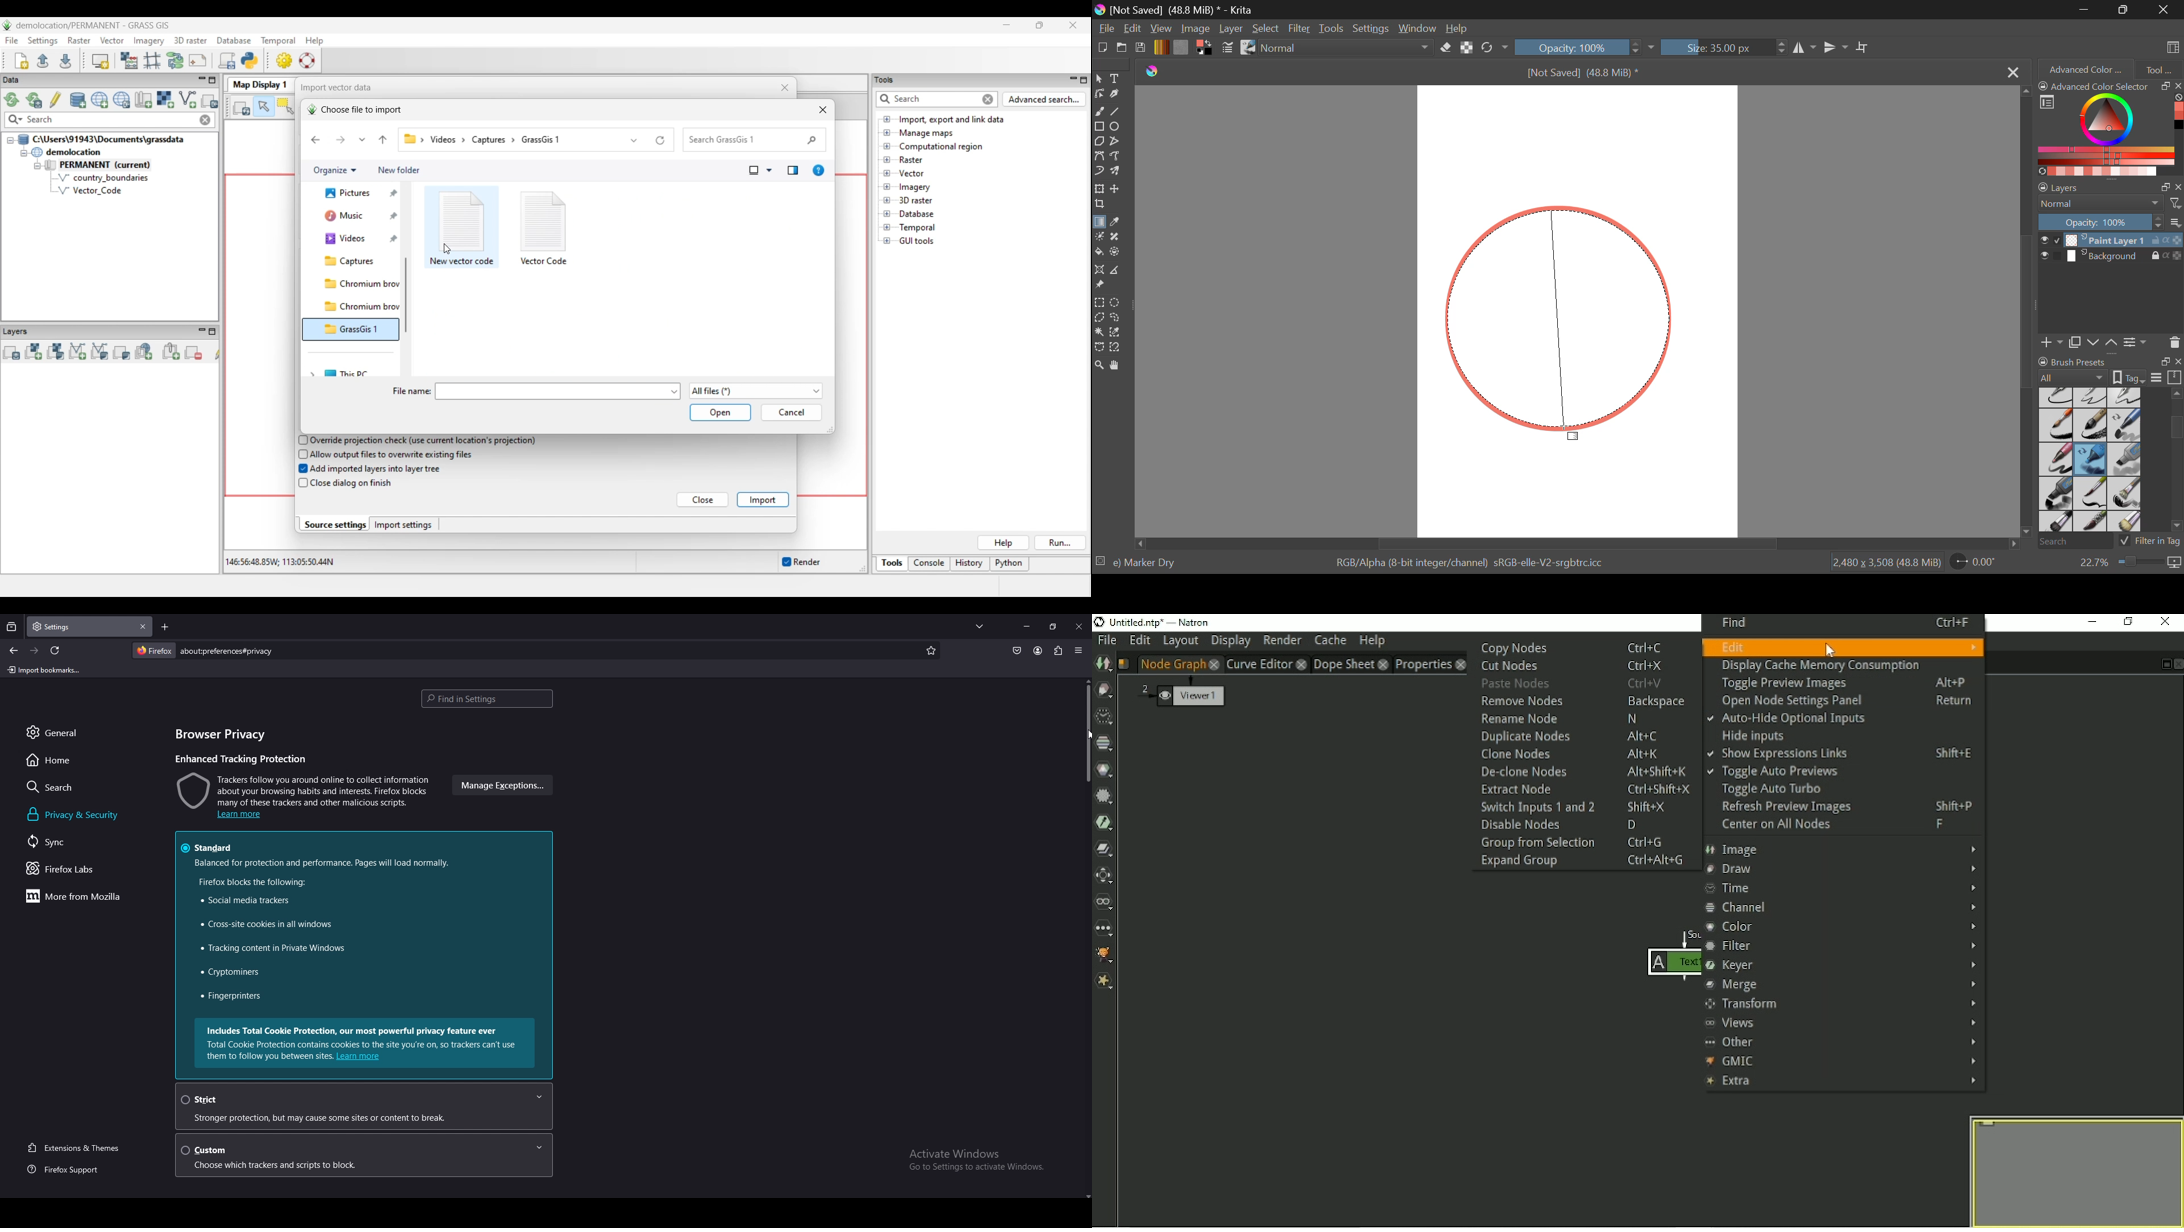  I want to click on Minimize, so click(2125, 10).